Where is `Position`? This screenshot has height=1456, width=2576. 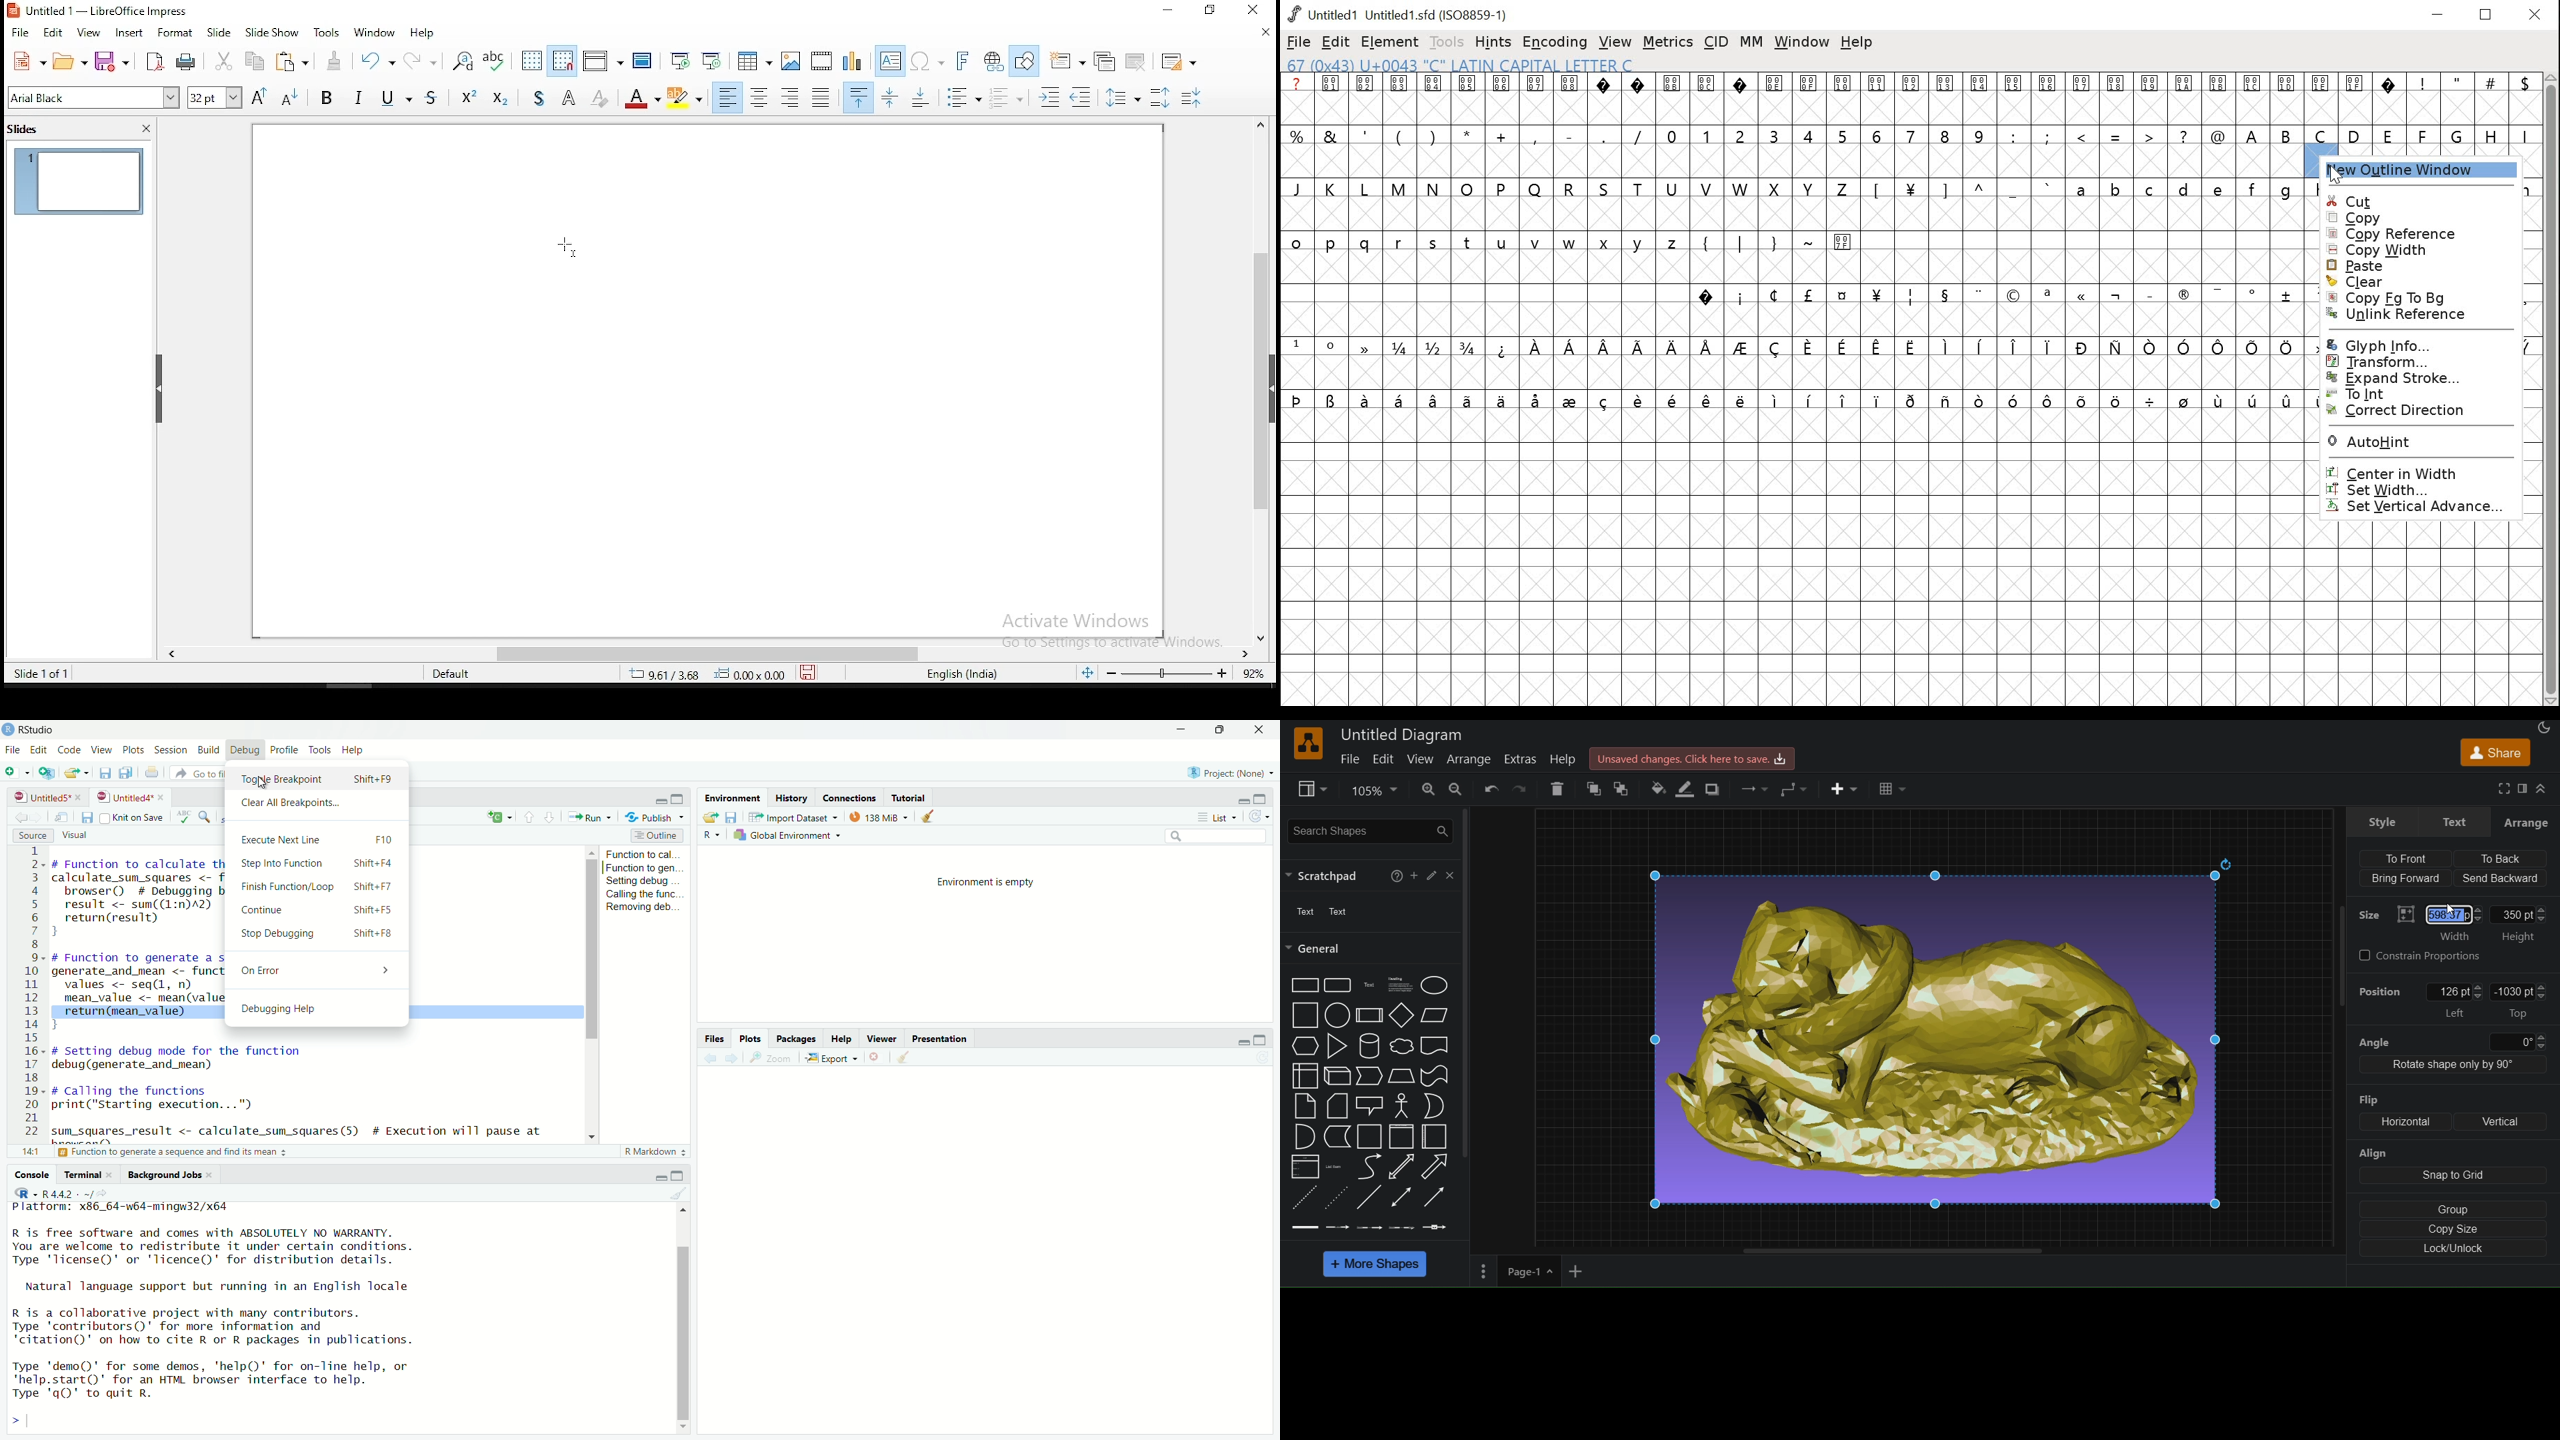 Position is located at coordinates (2381, 990).